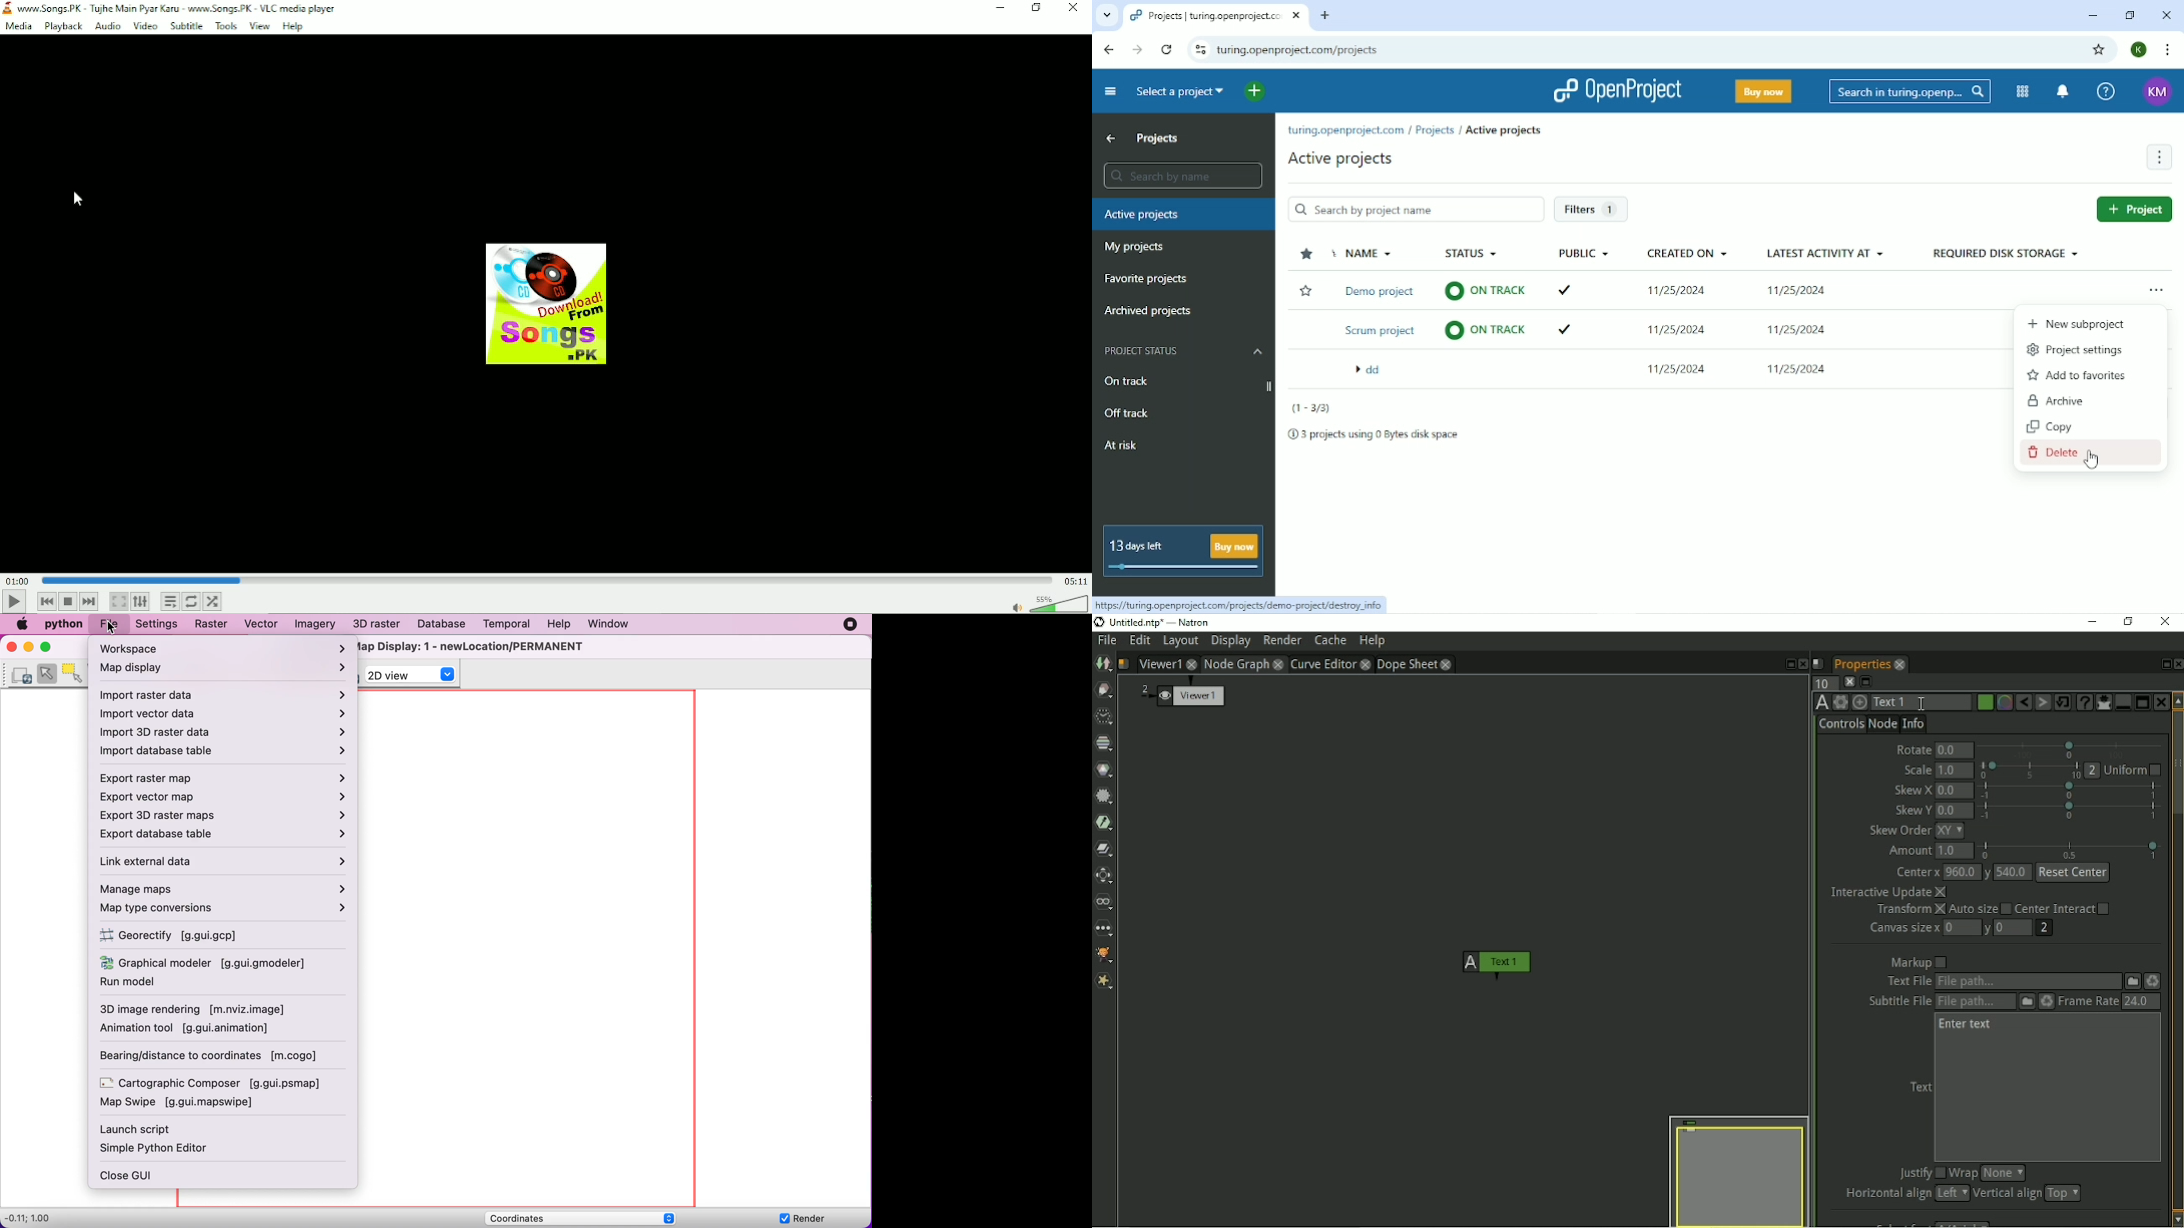  I want to click on Tools, so click(226, 26).